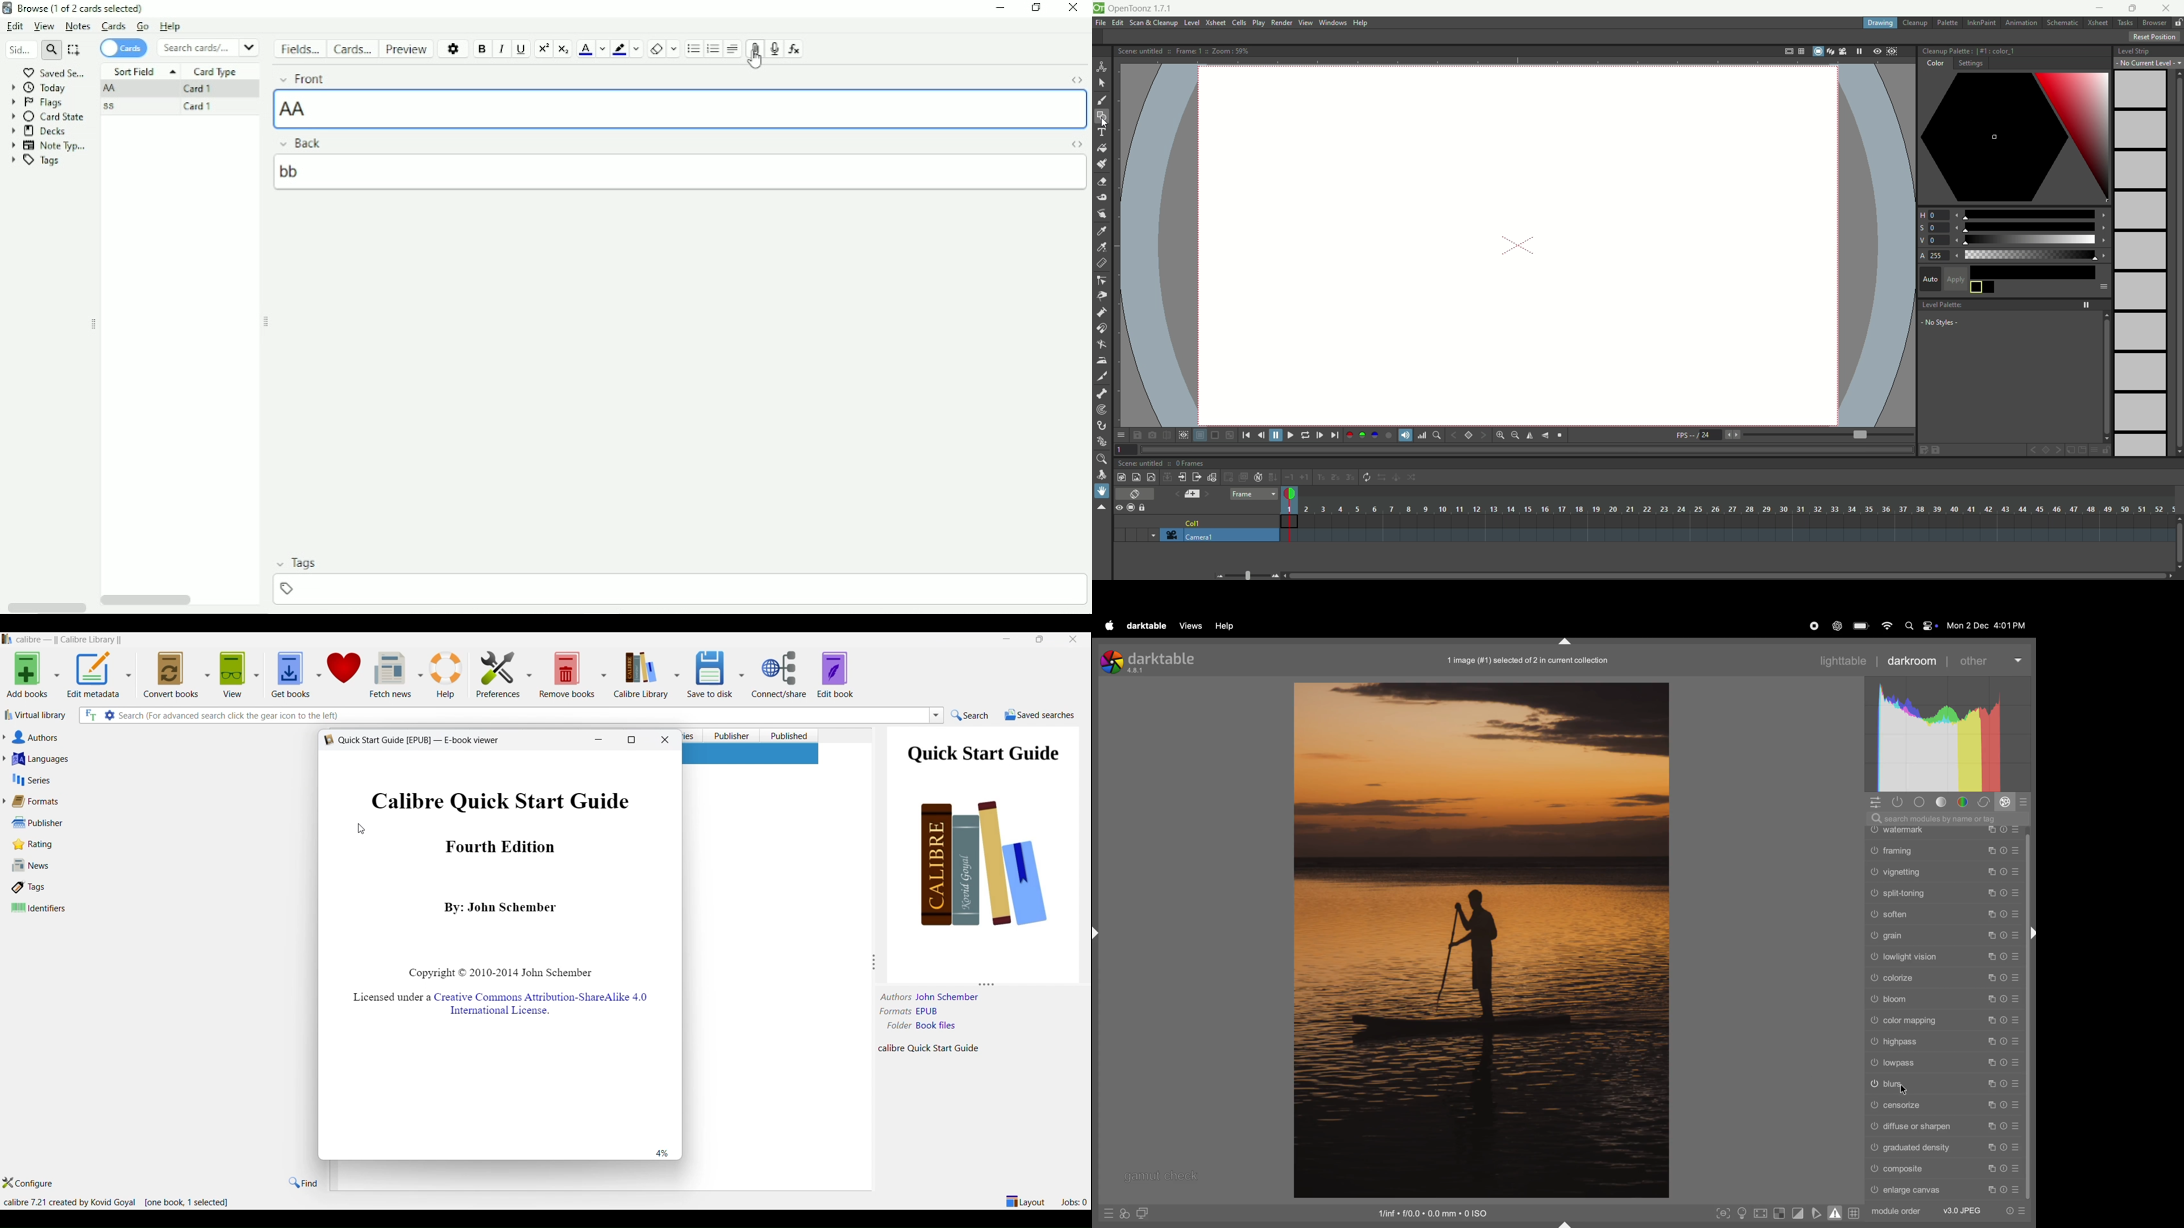 The height and width of the screenshot is (1232, 2184). Describe the element at coordinates (163, 886) in the screenshot. I see `tags ` at that location.